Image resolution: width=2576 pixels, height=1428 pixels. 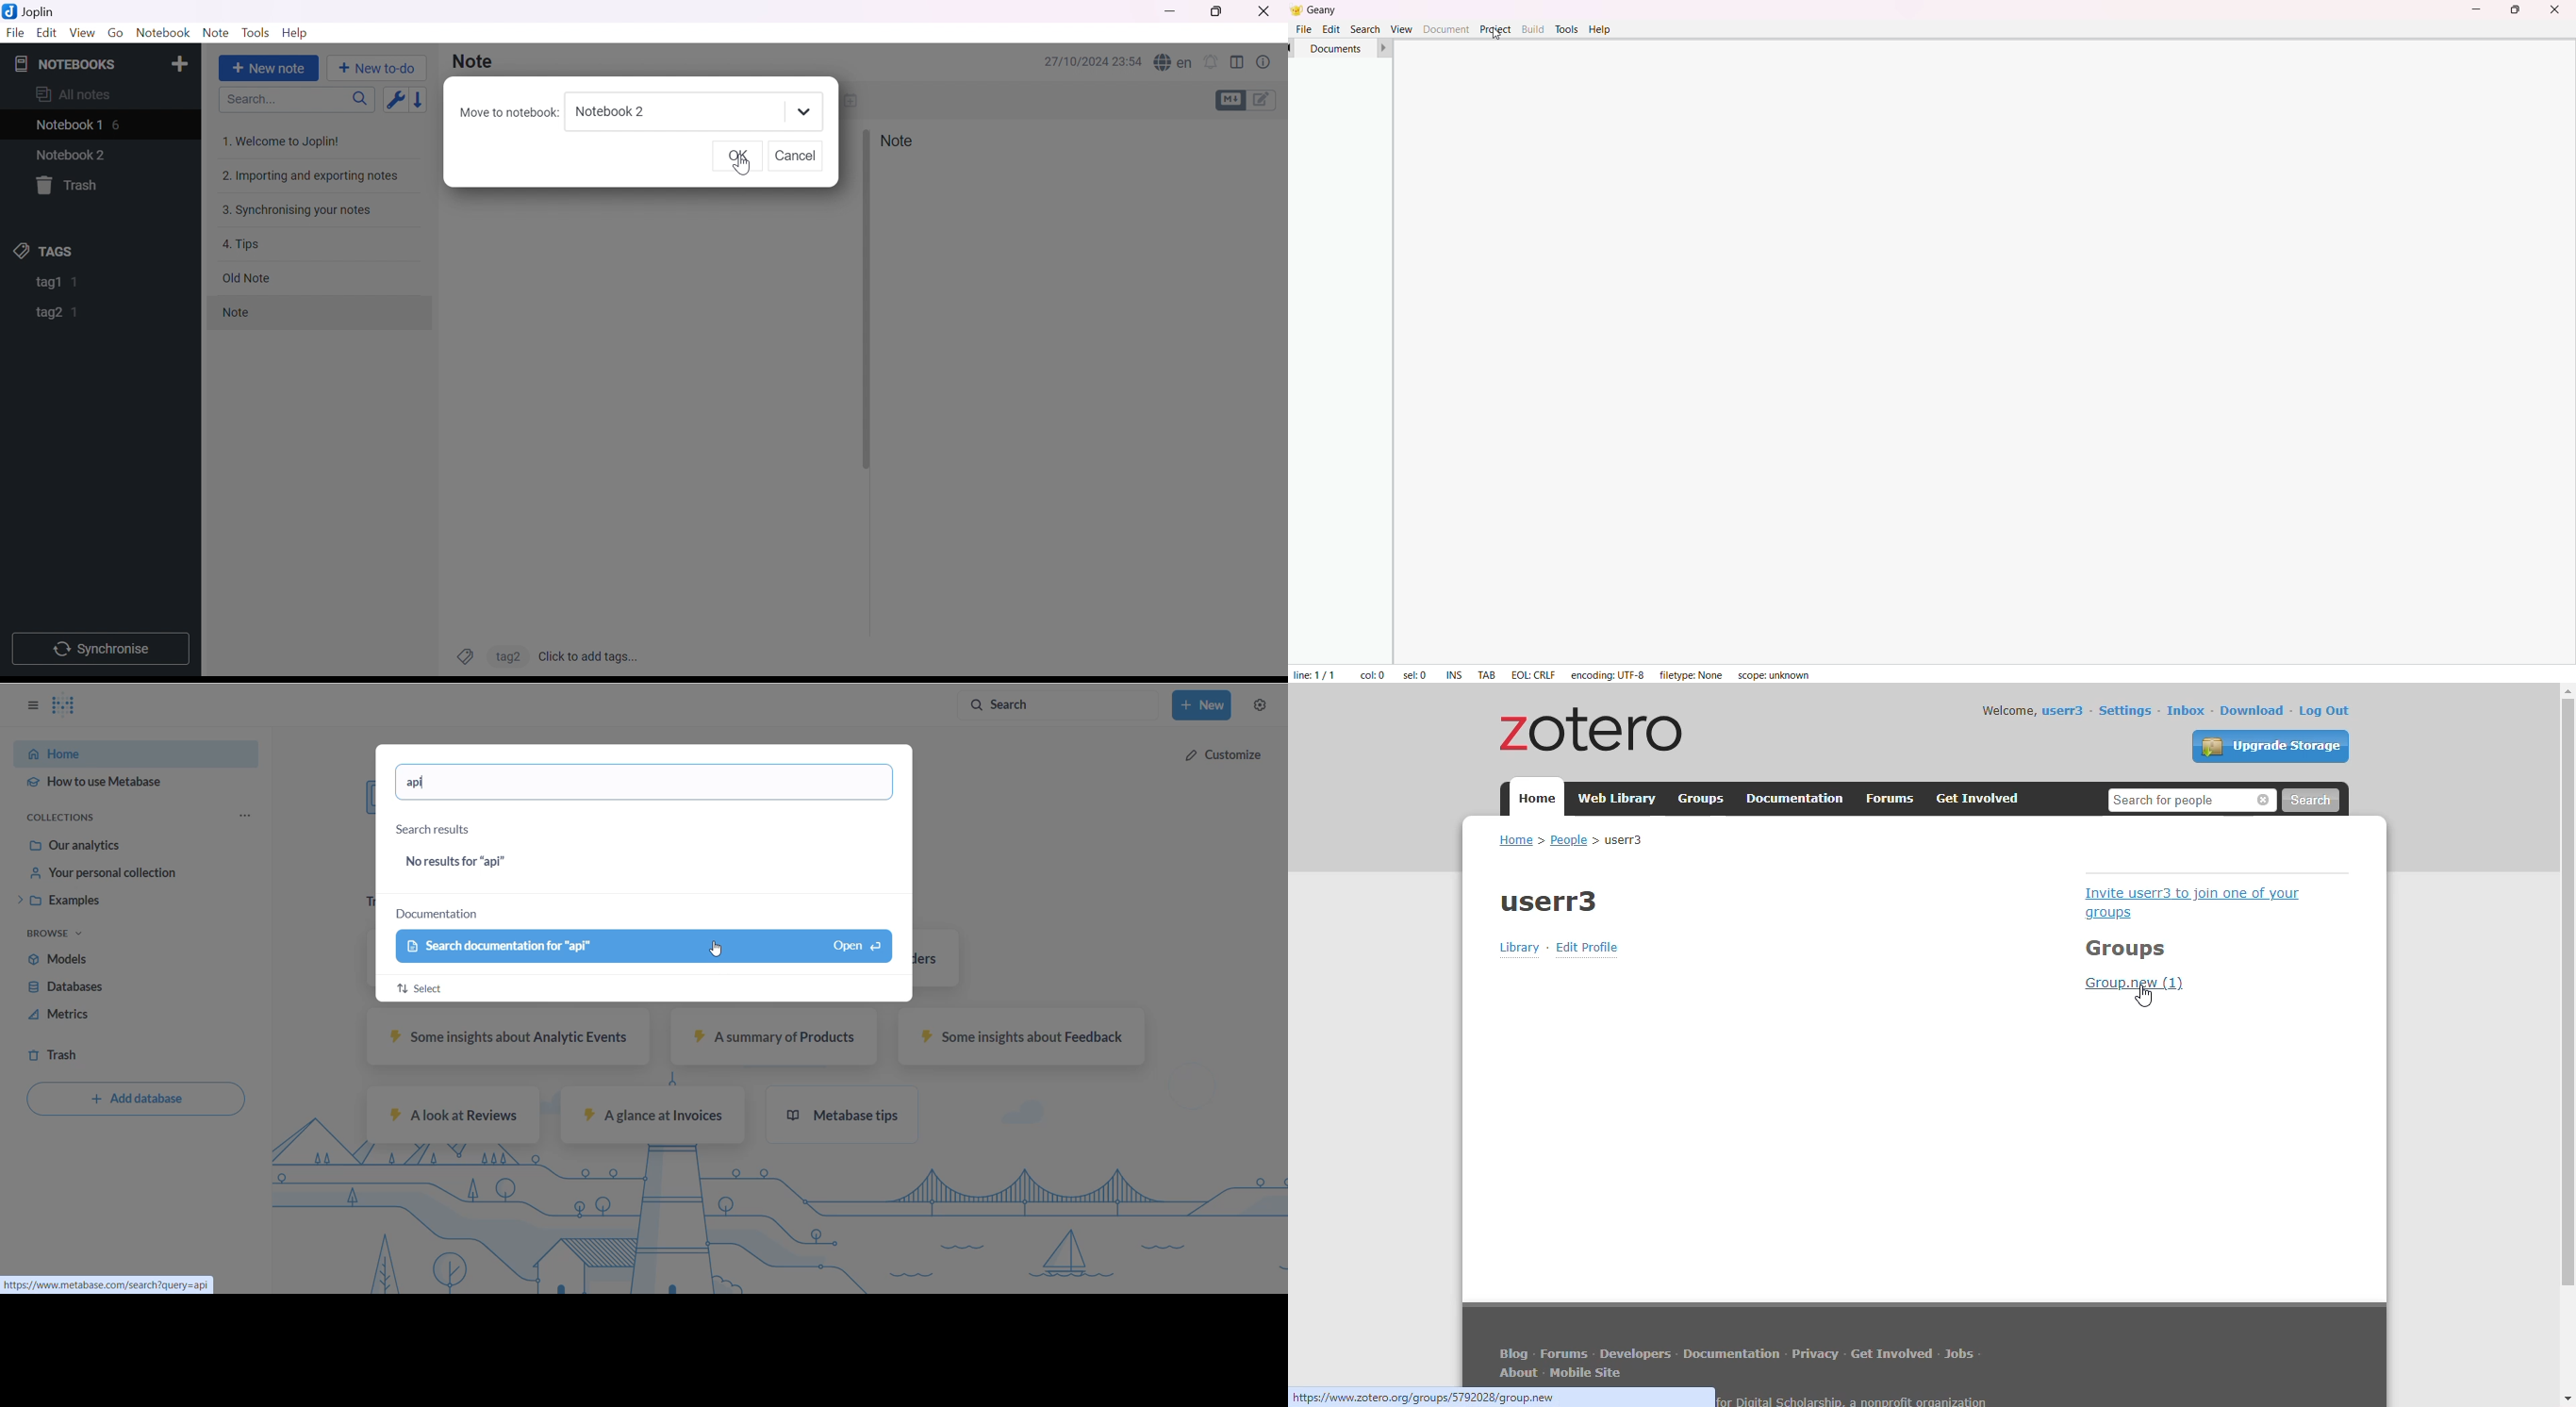 I want to click on tag2, so click(x=506, y=655).